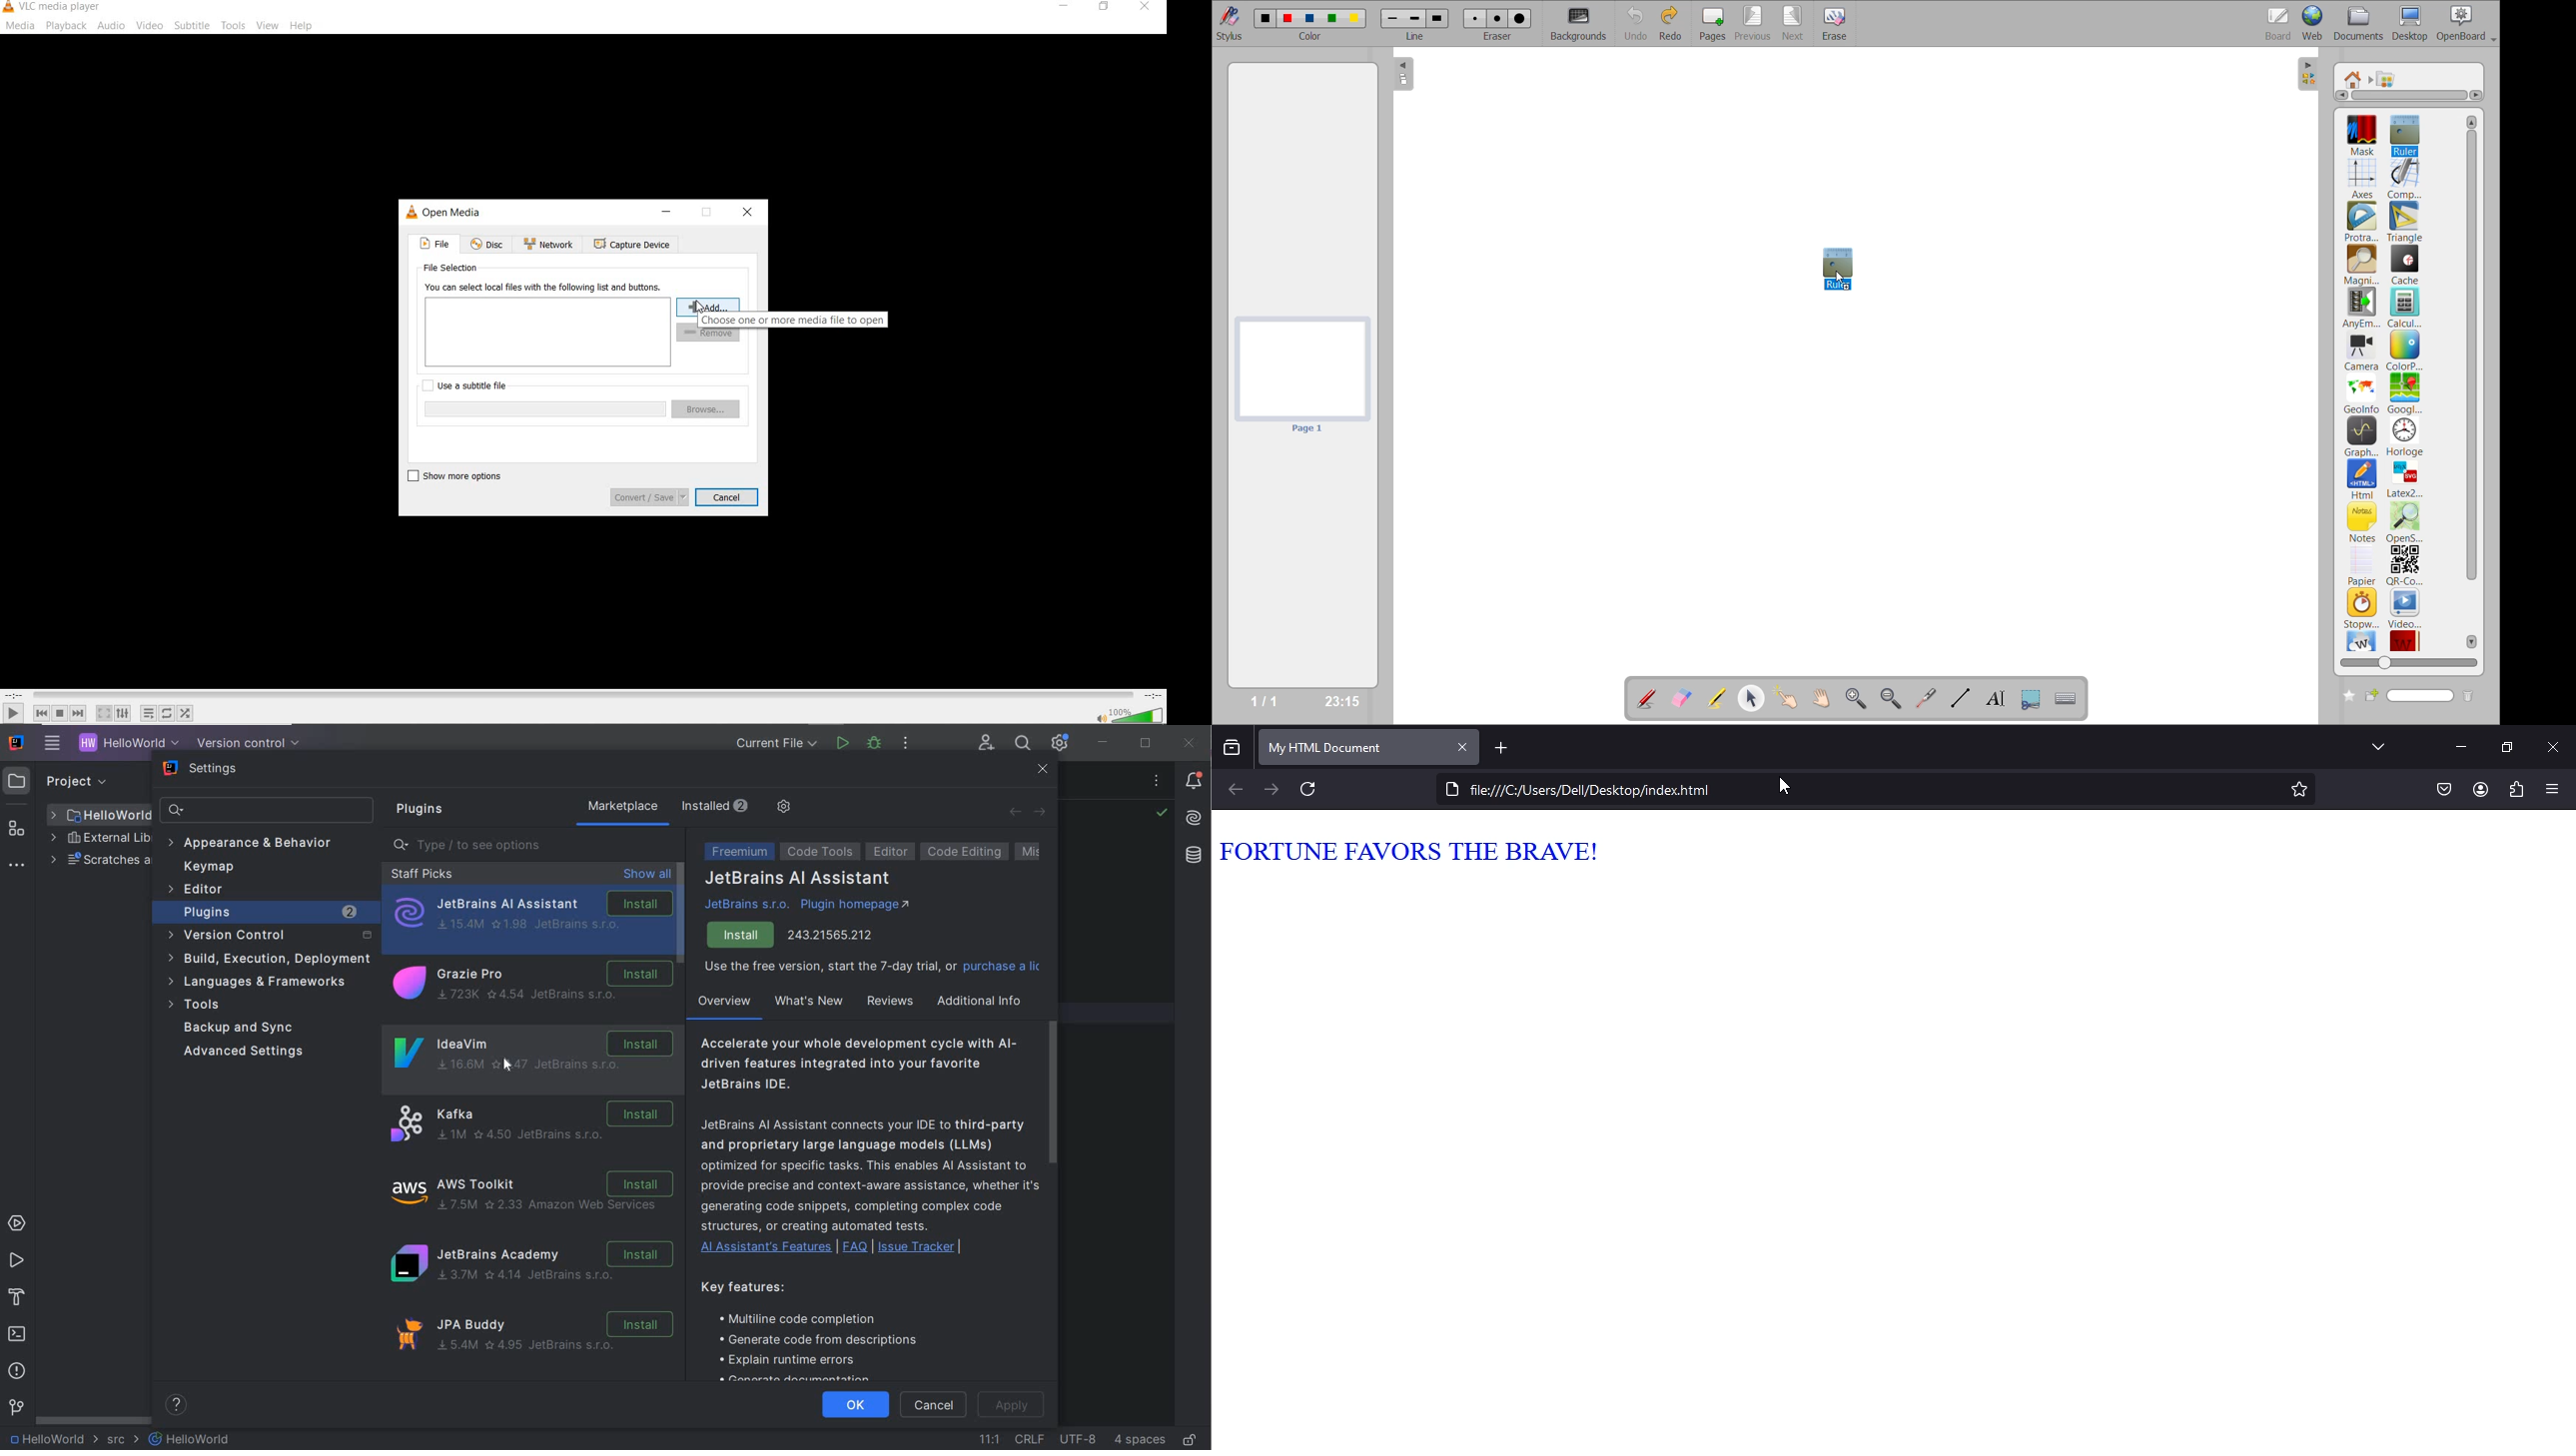  Describe the element at coordinates (1425, 850) in the screenshot. I see `FORTUNE FAVORS THE BRAVE!` at that location.